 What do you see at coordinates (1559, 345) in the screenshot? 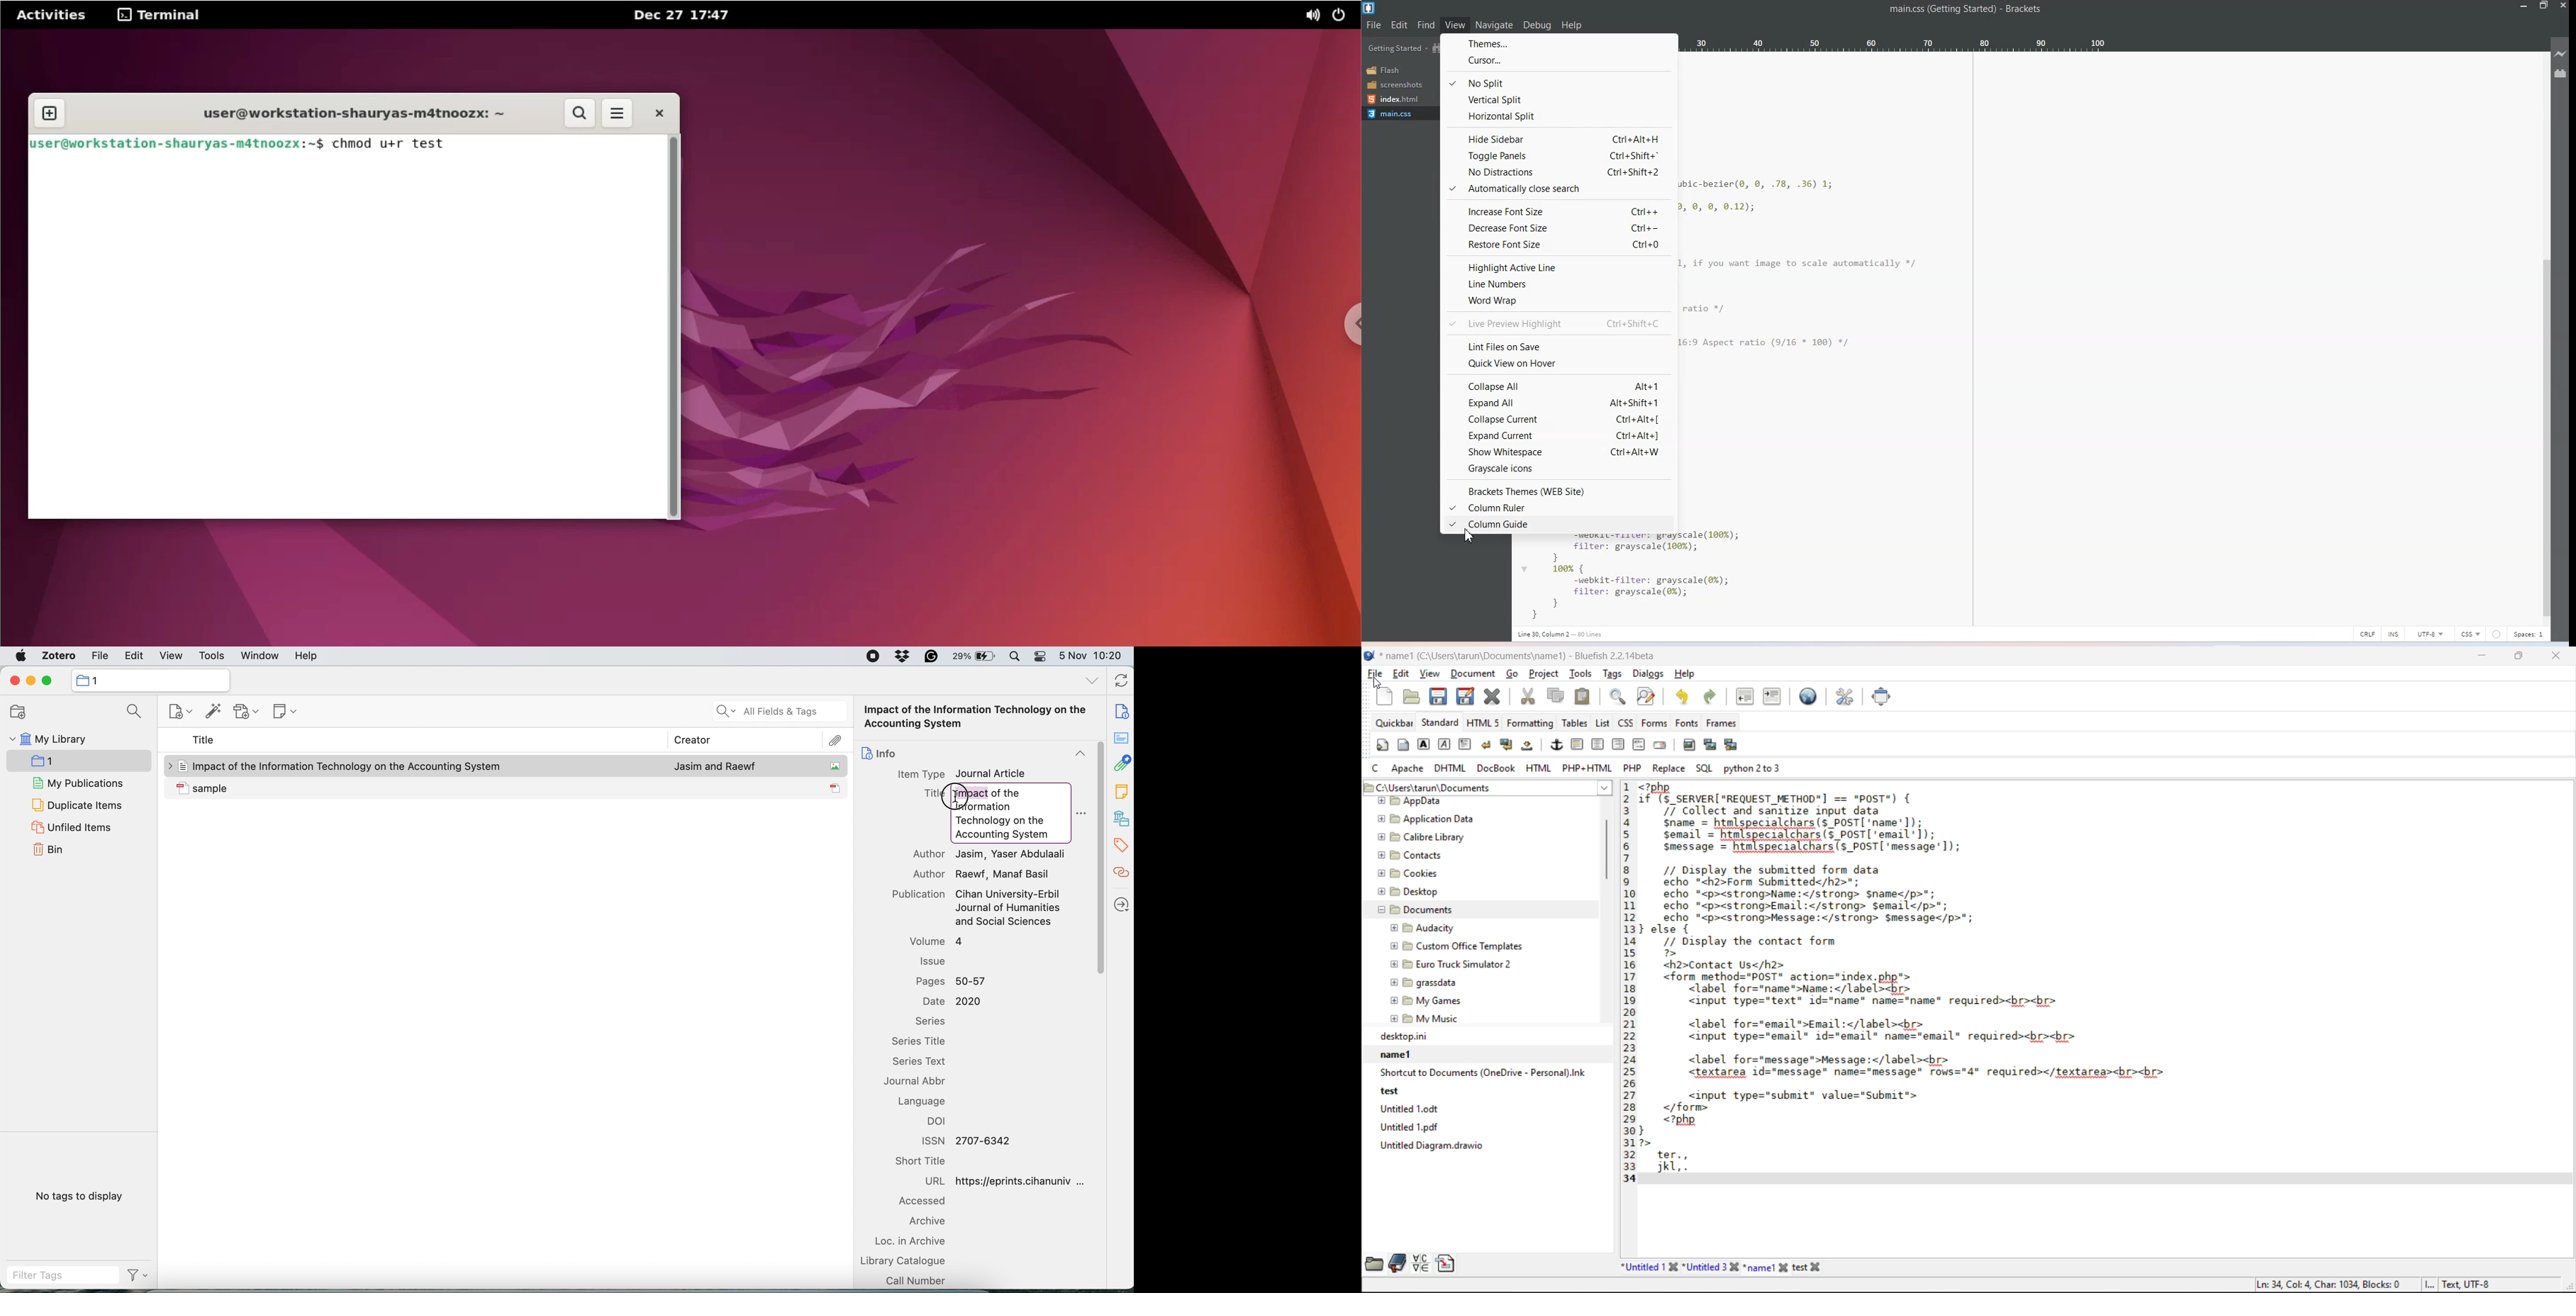
I see `Live files on save` at bounding box center [1559, 345].